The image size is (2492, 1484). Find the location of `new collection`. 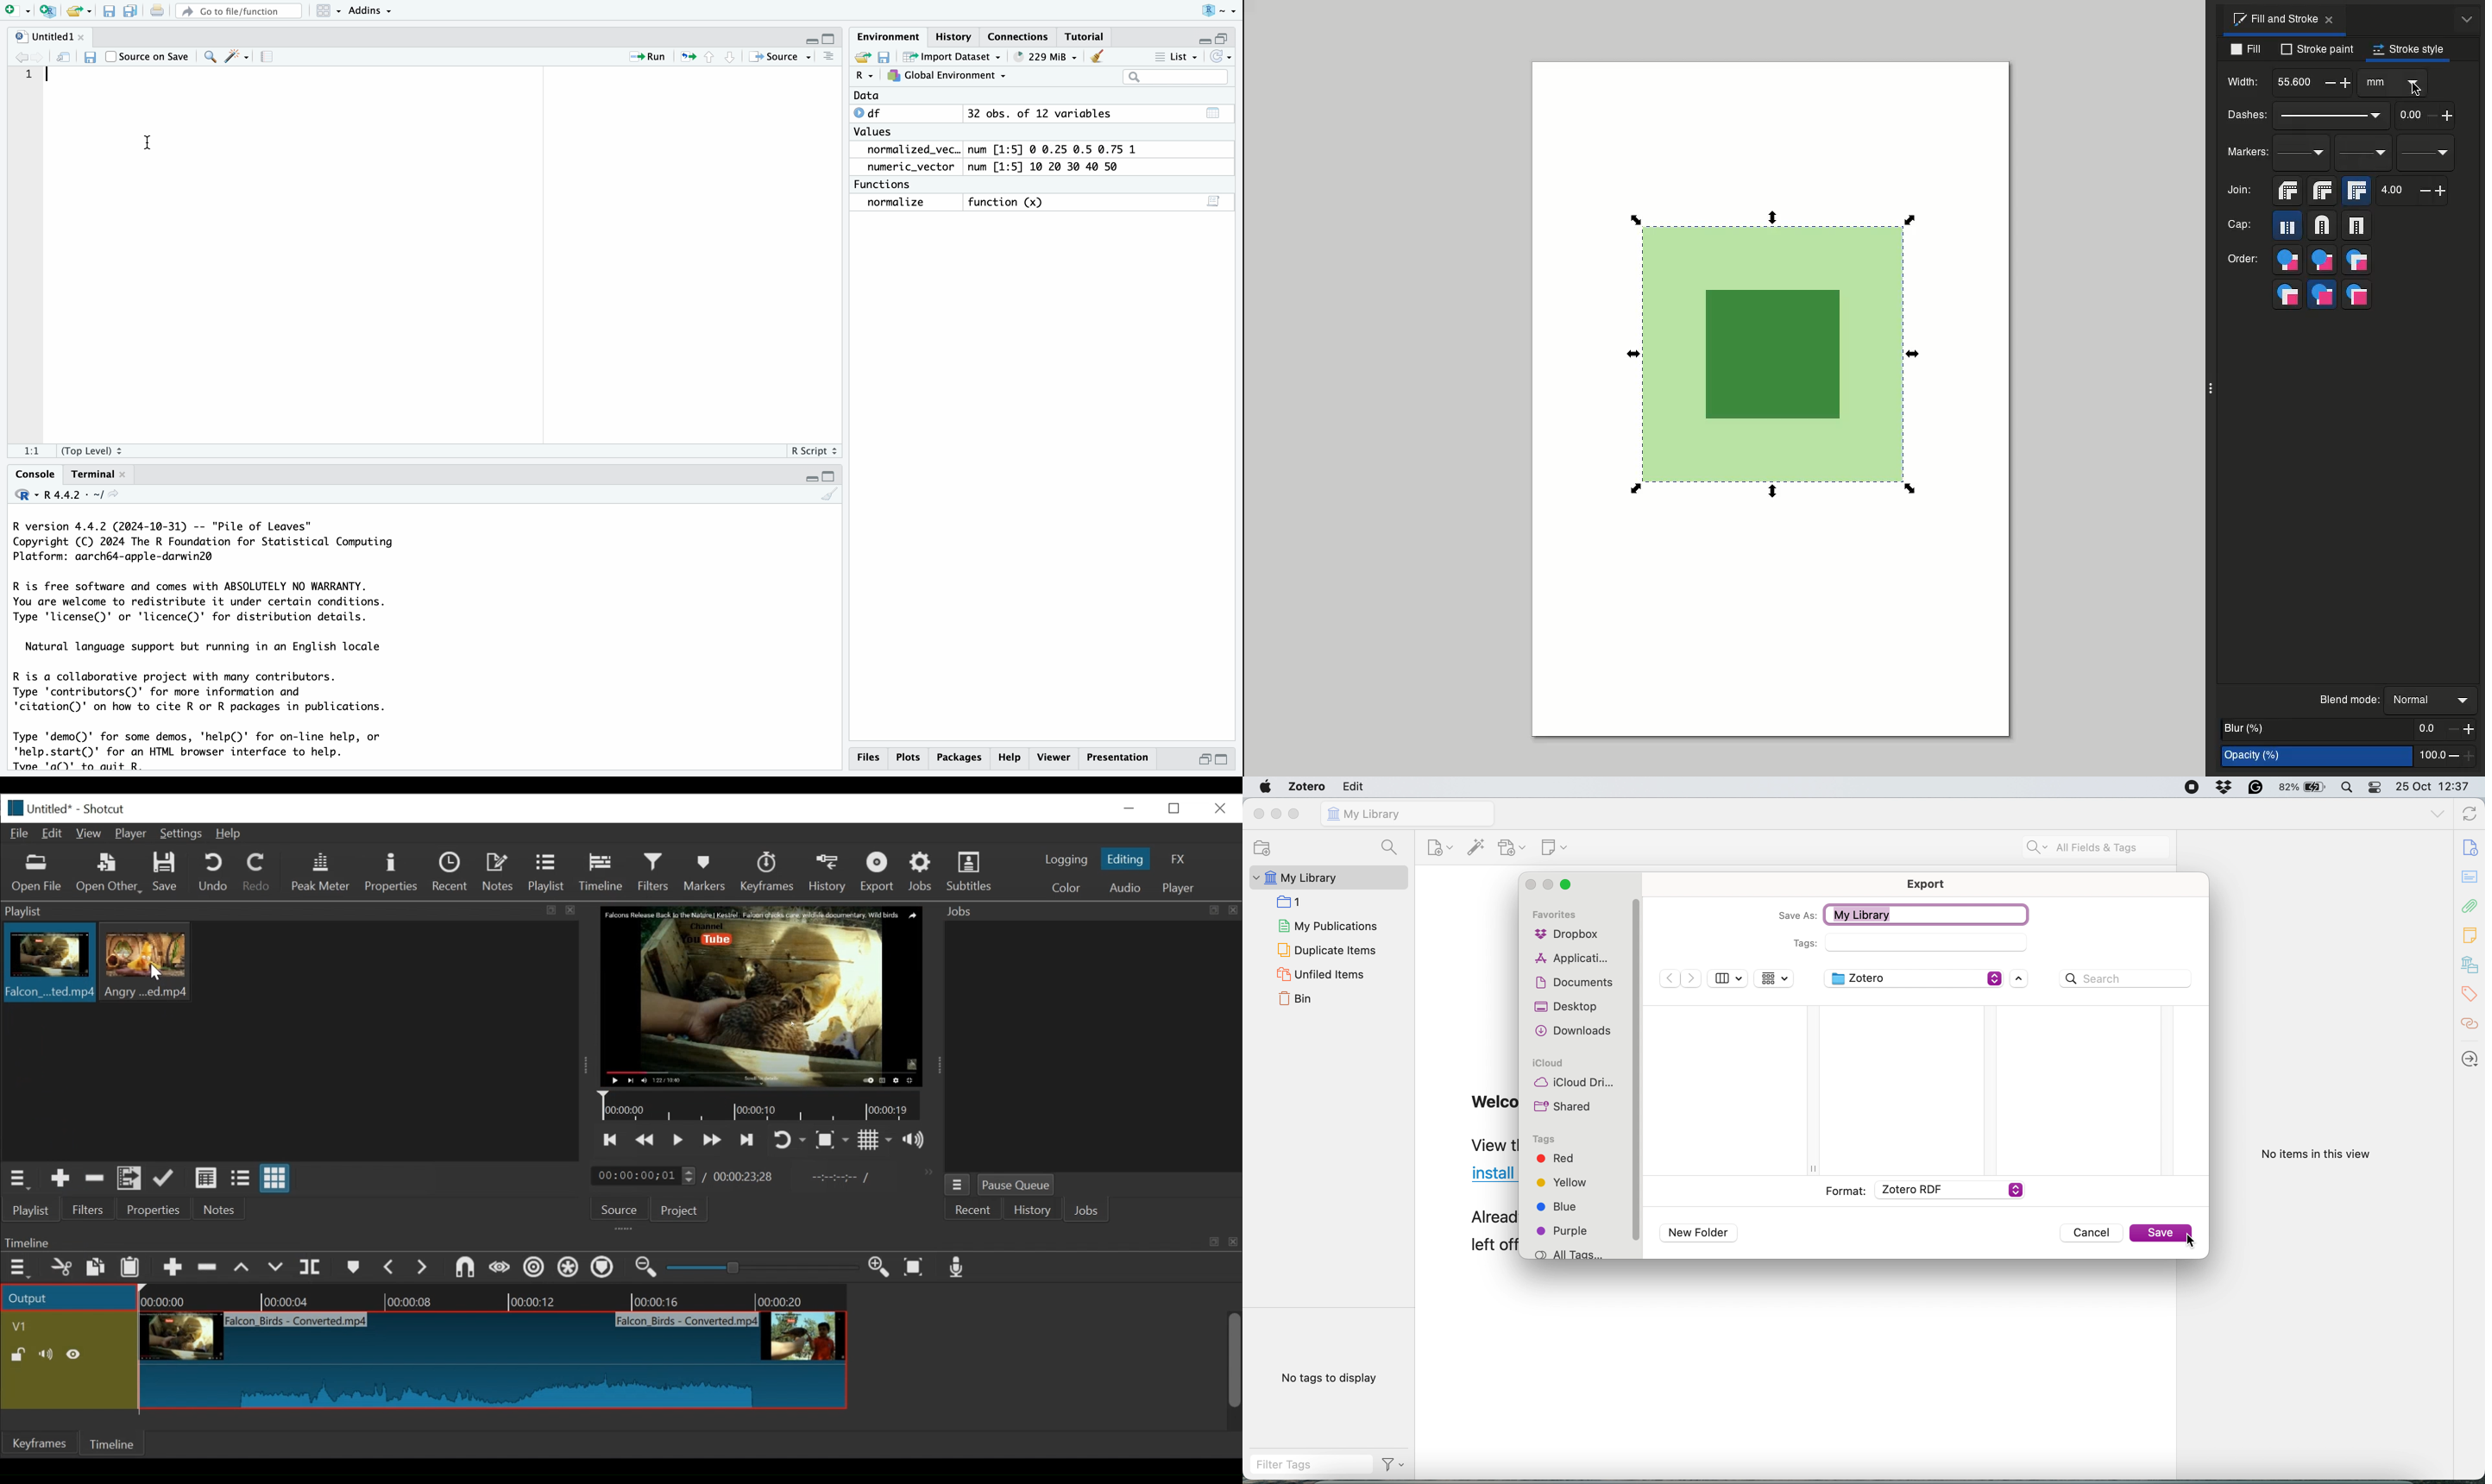

new collection is located at coordinates (1259, 849).